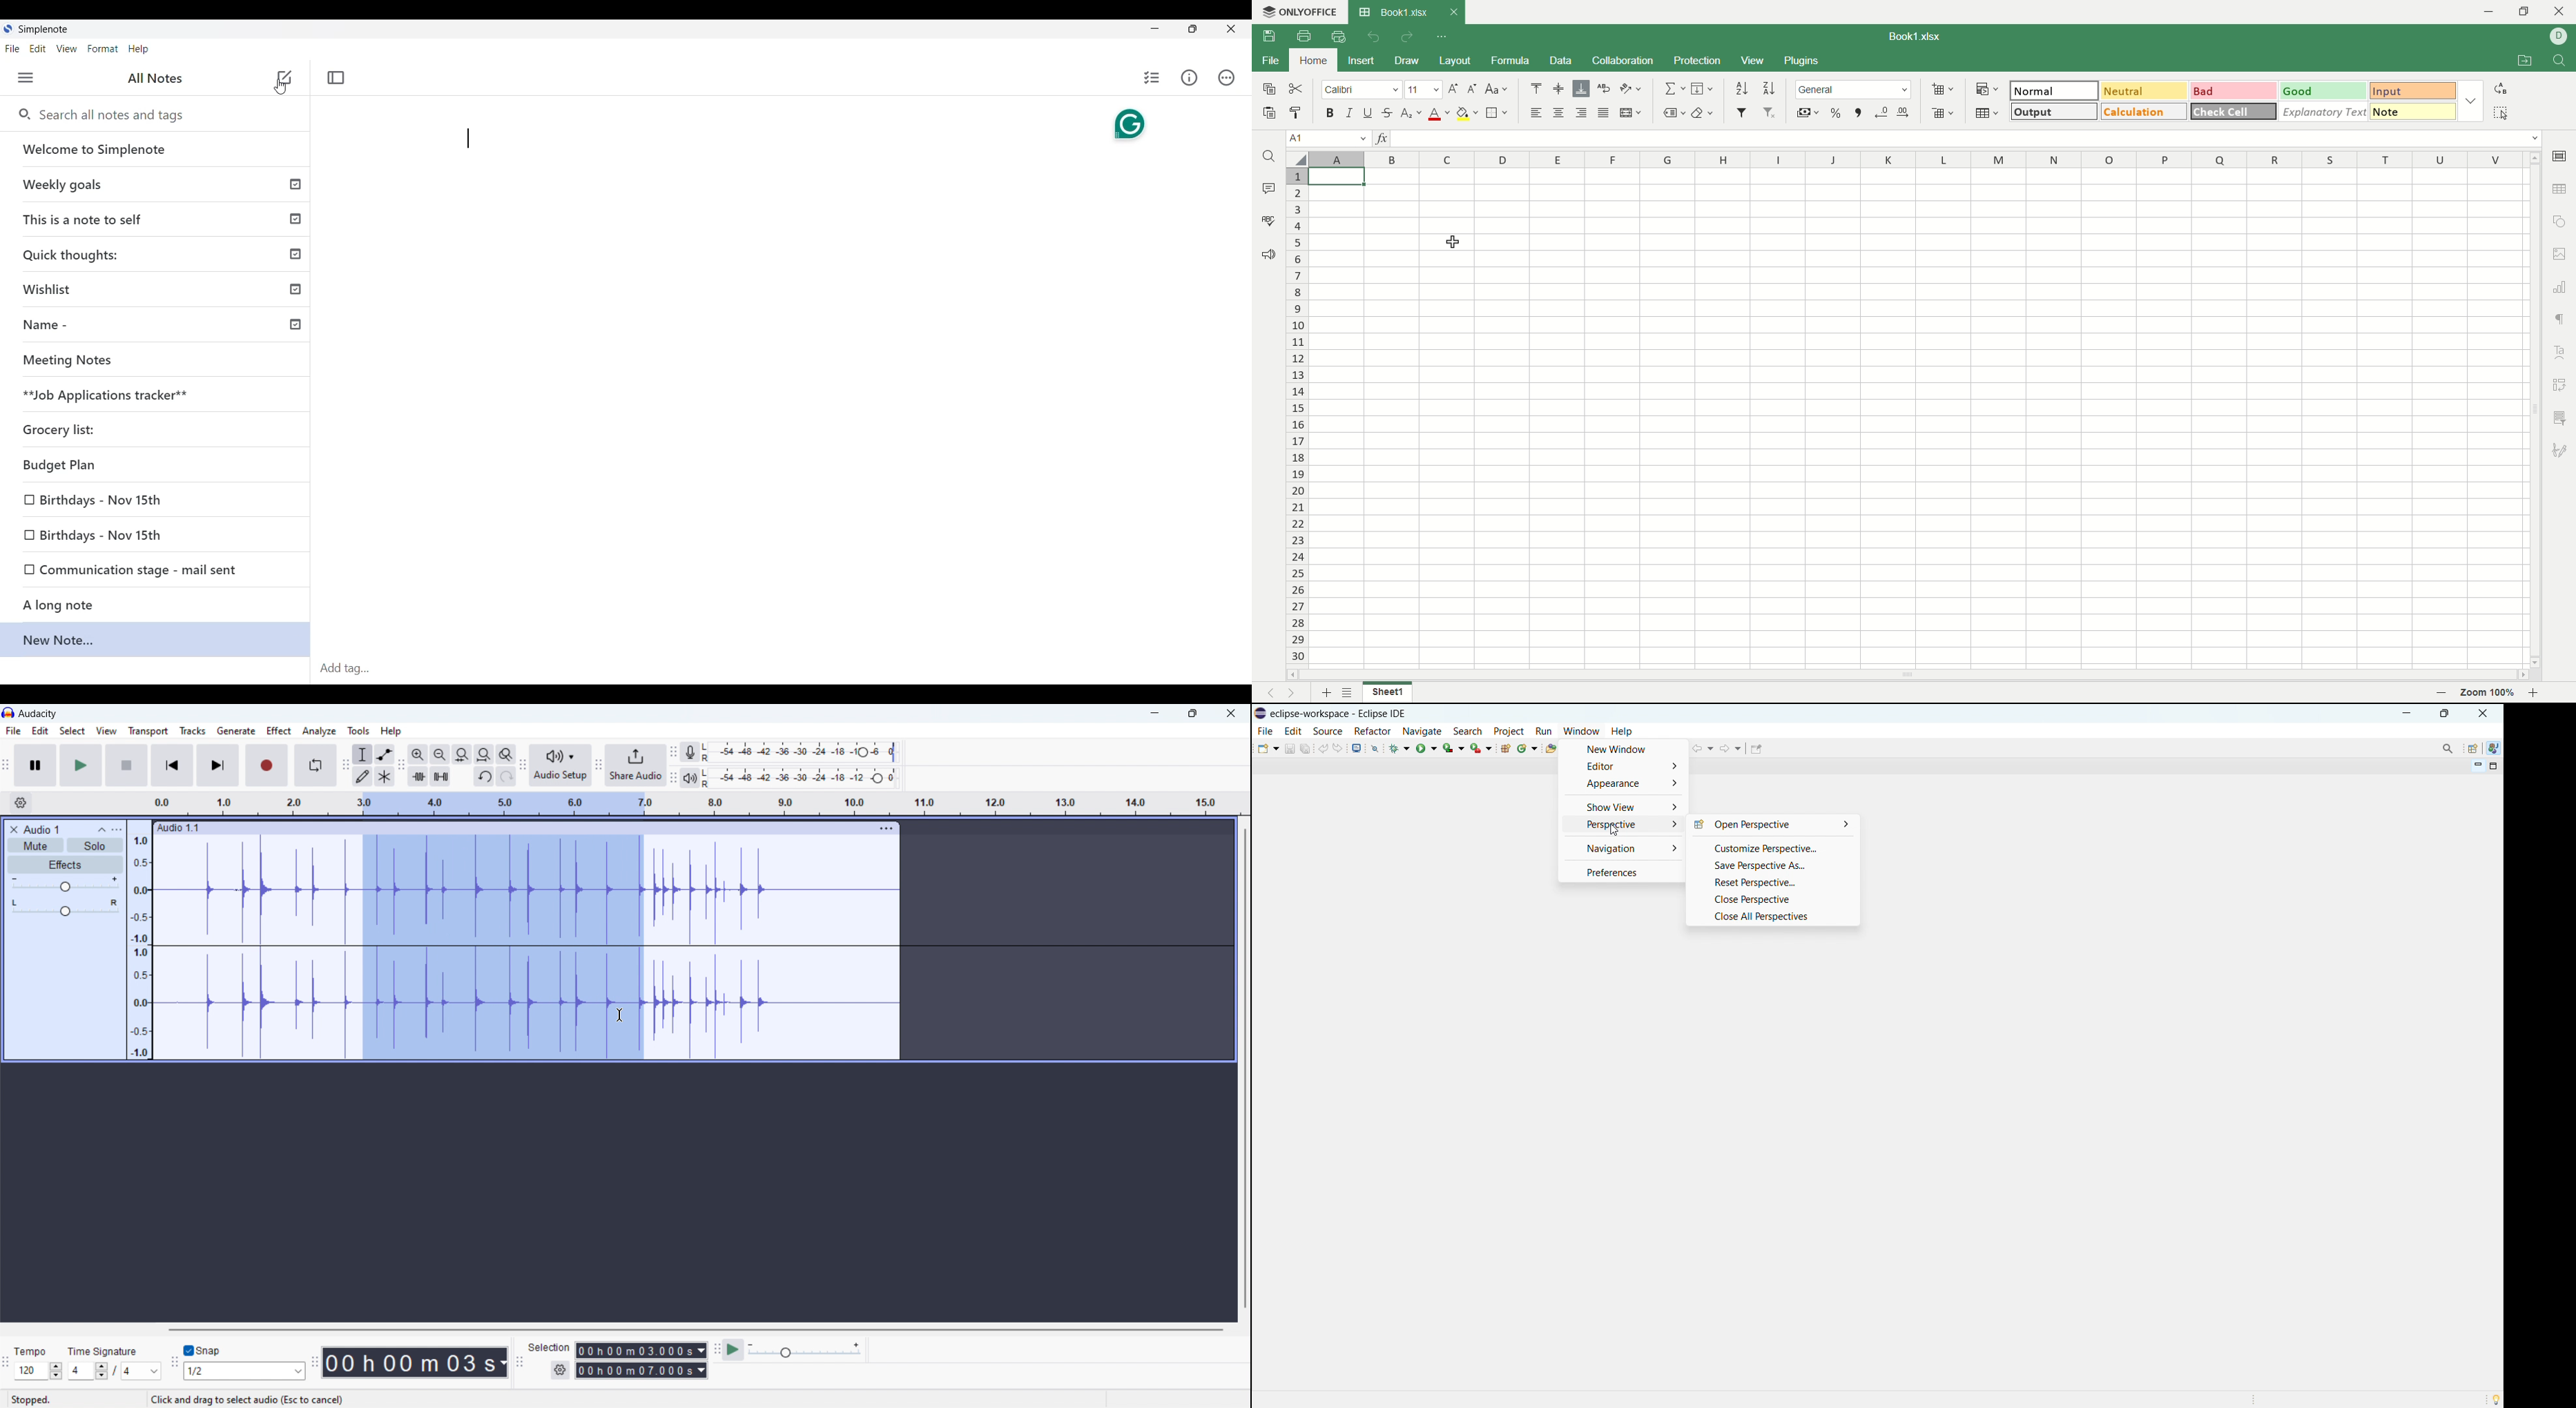 Image resolution: width=2576 pixels, height=1428 pixels. Describe the element at coordinates (2560, 452) in the screenshot. I see `signature settings` at that location.